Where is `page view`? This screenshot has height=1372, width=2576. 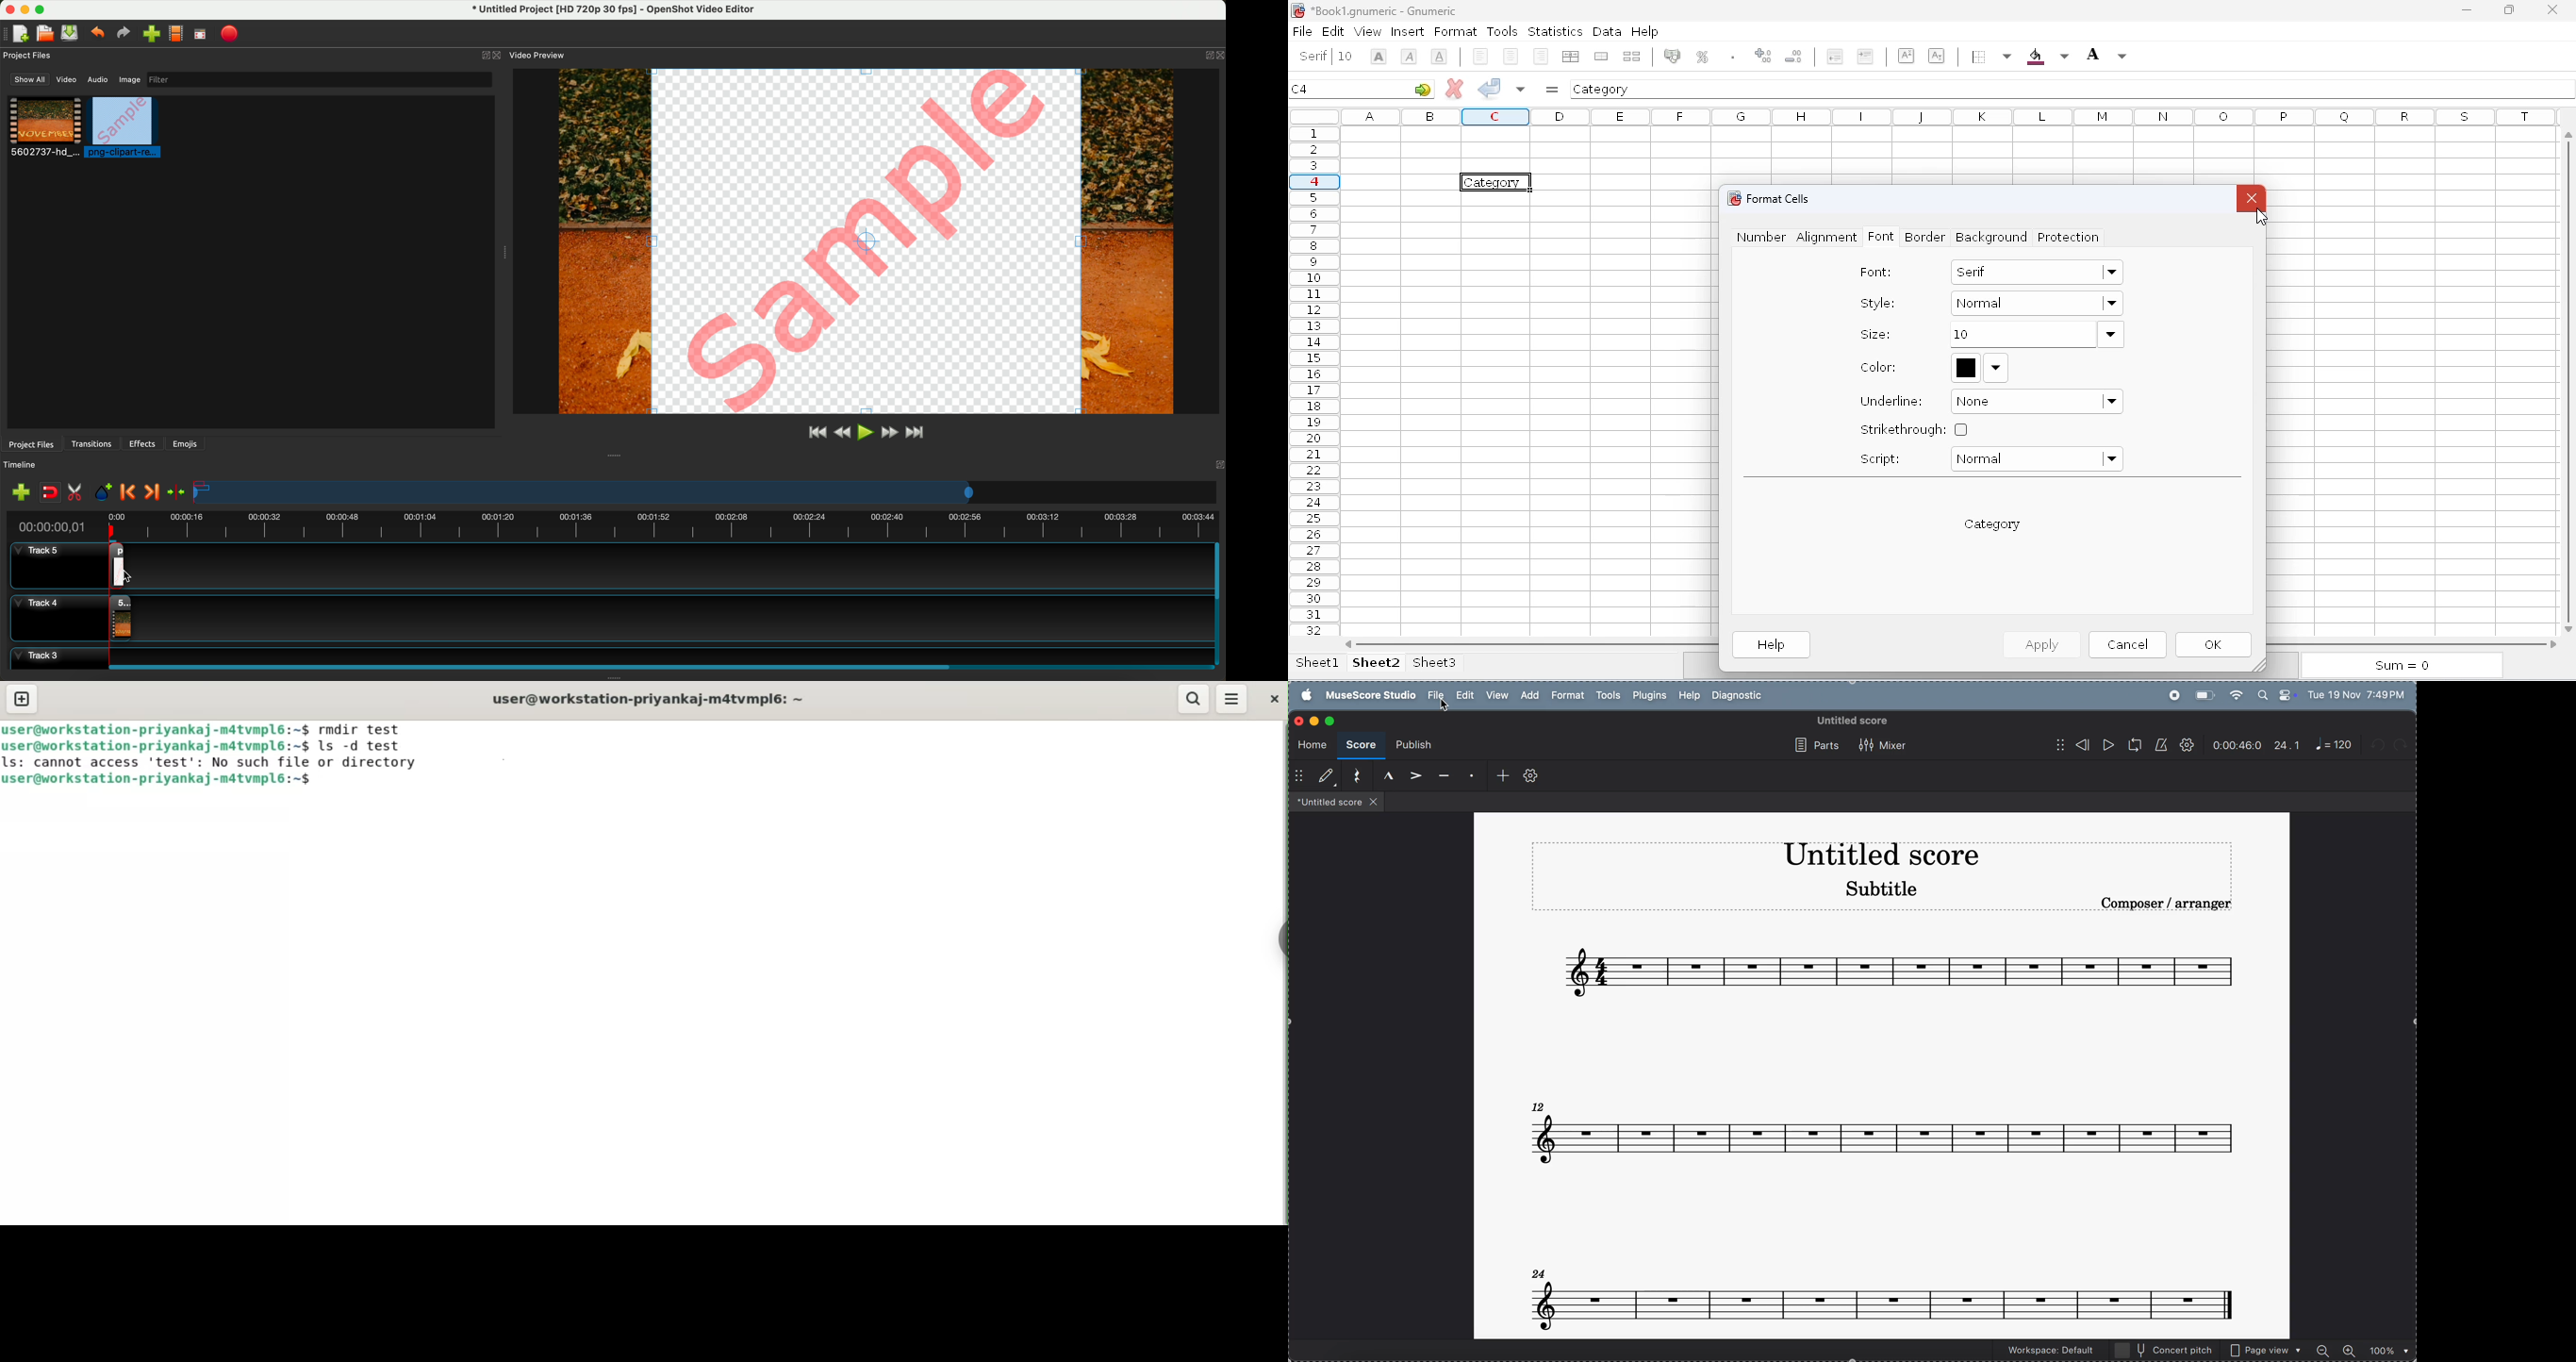 page view is located at coordinates (2267, 1349).